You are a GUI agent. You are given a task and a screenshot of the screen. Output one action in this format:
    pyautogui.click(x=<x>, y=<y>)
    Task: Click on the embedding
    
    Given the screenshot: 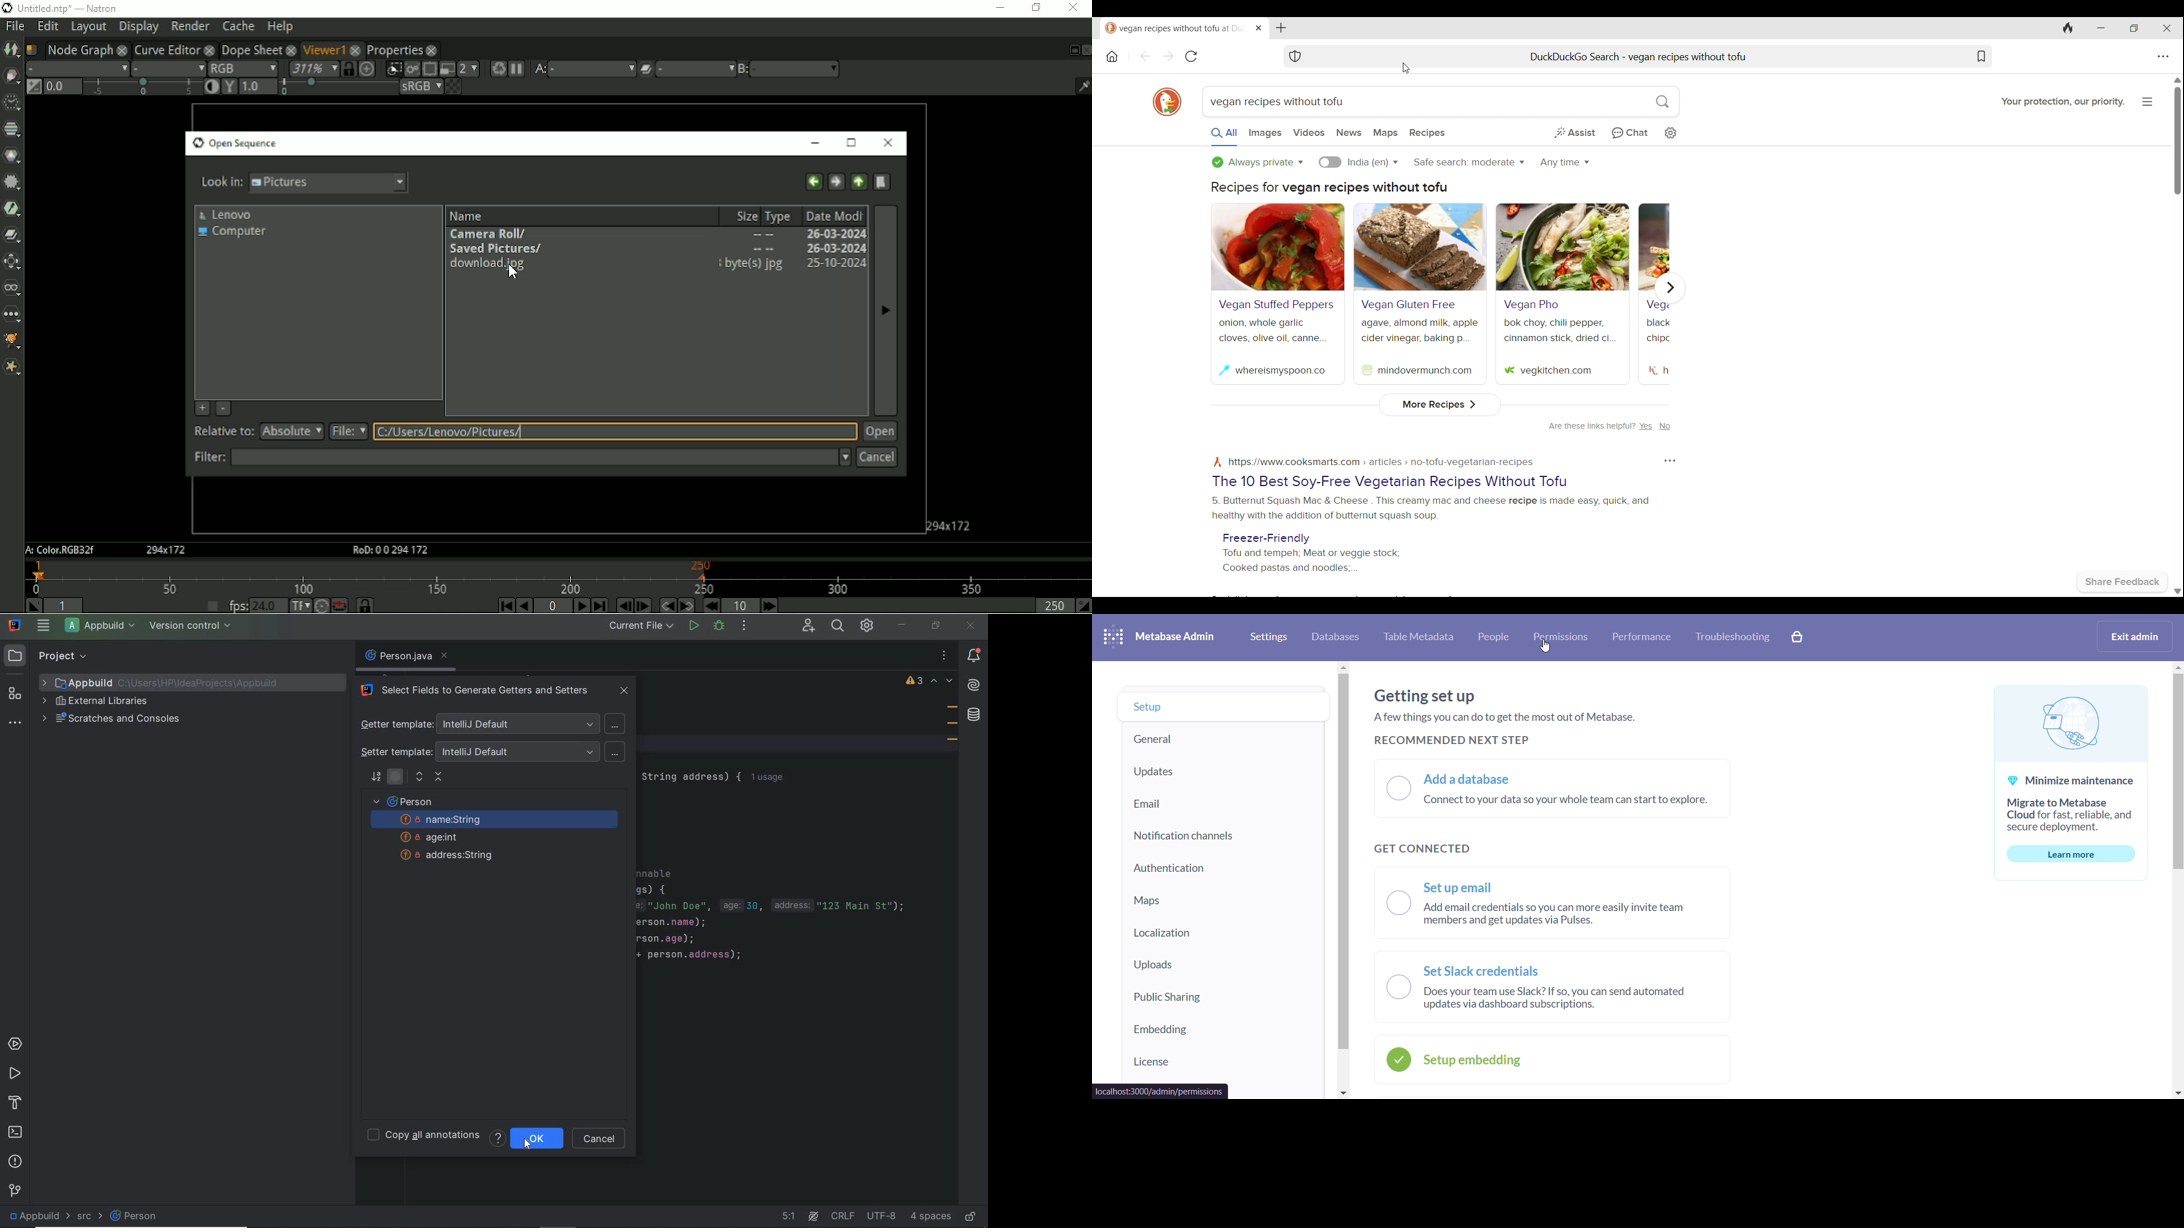 What is the action you would take?
    pyautogui.click(x=1222, y=1032)
    